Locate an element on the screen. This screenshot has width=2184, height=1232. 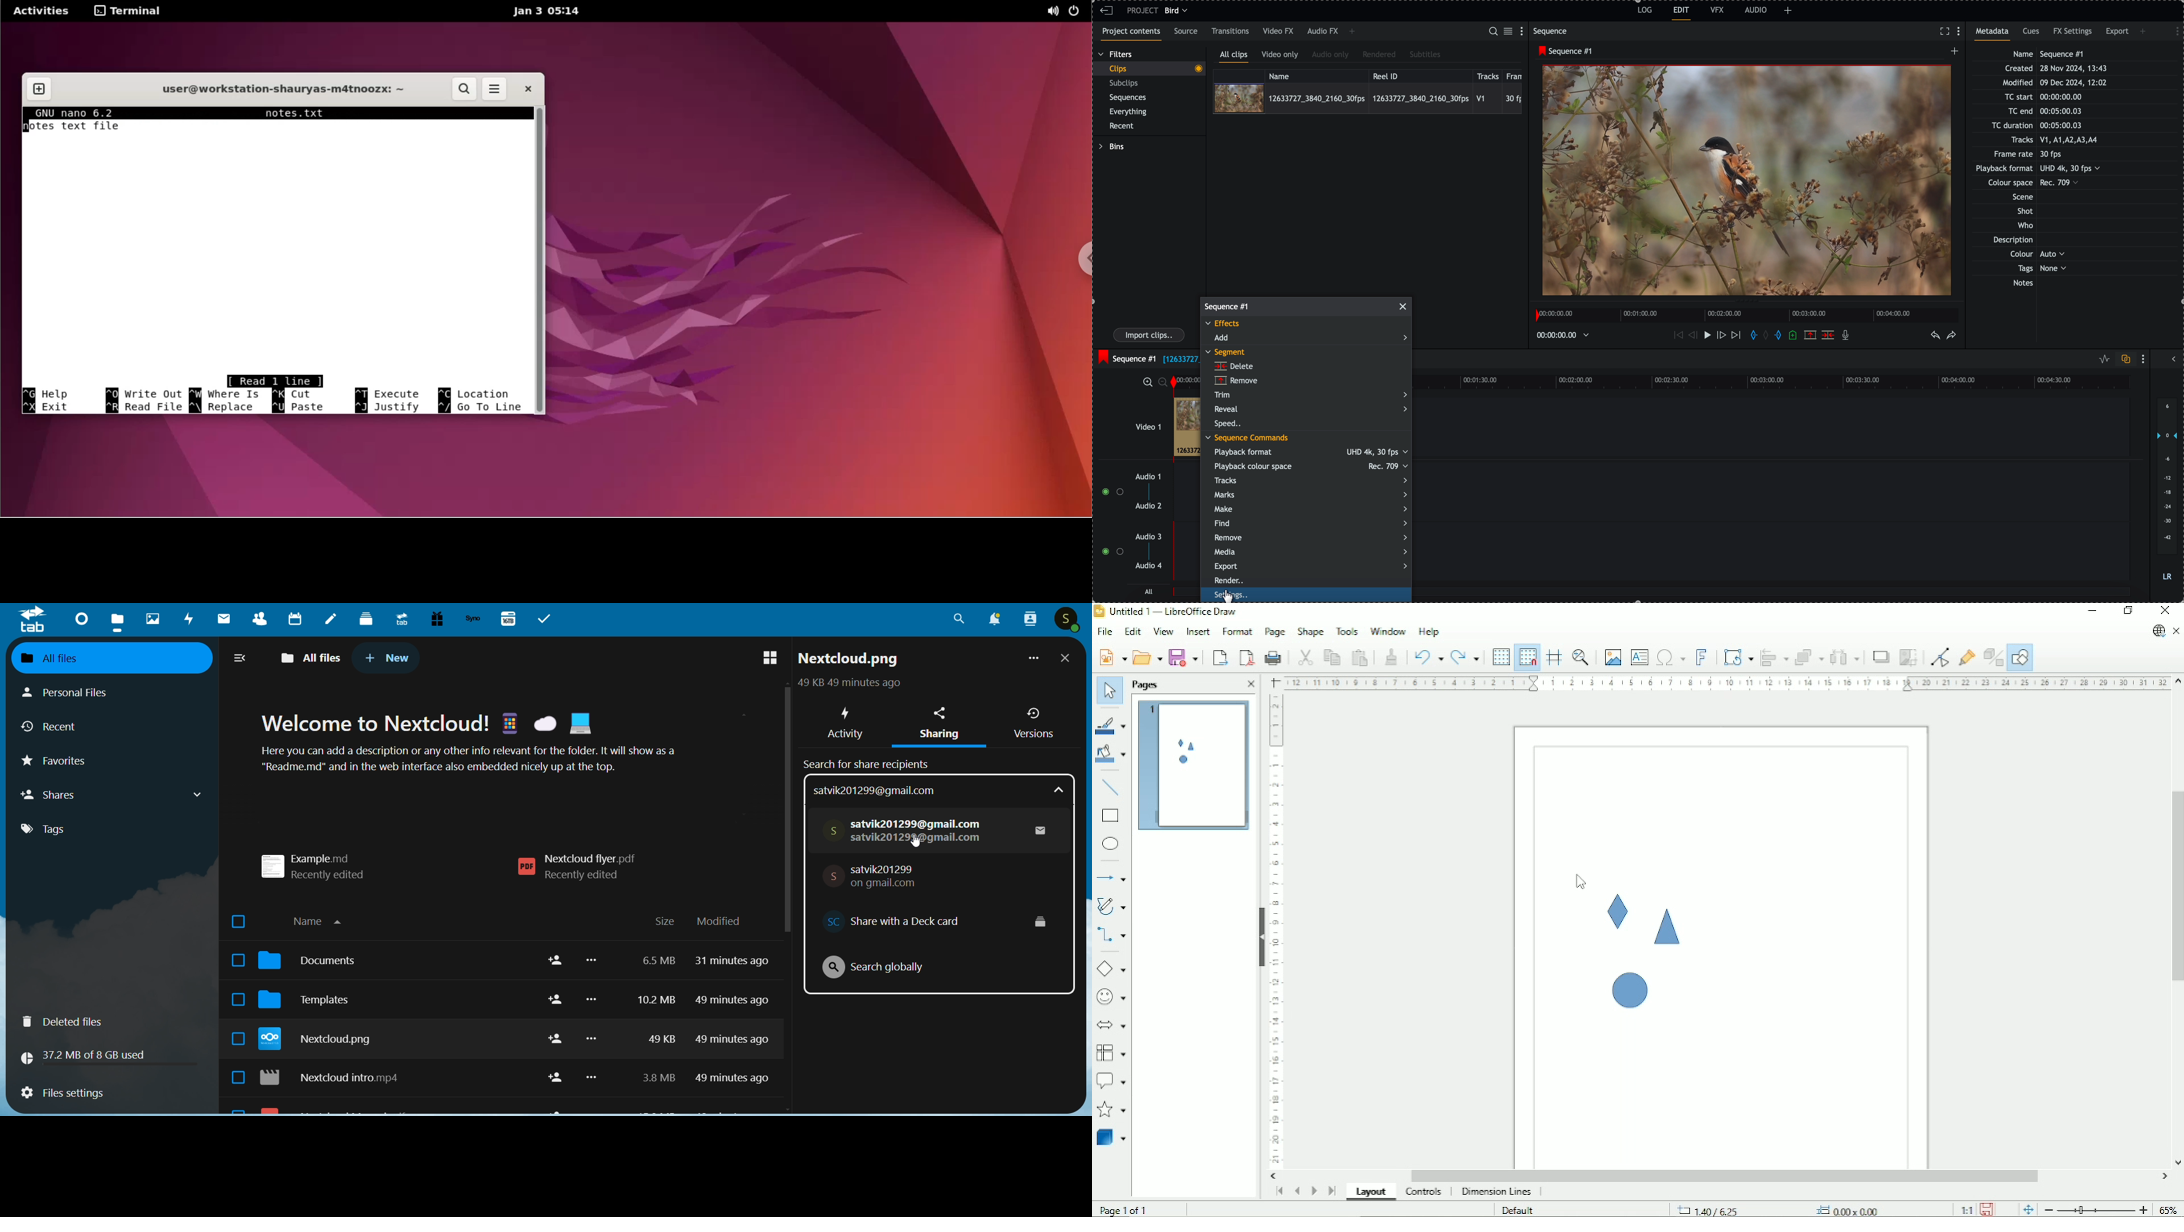
track audio is located at coordinates (1188, 496).